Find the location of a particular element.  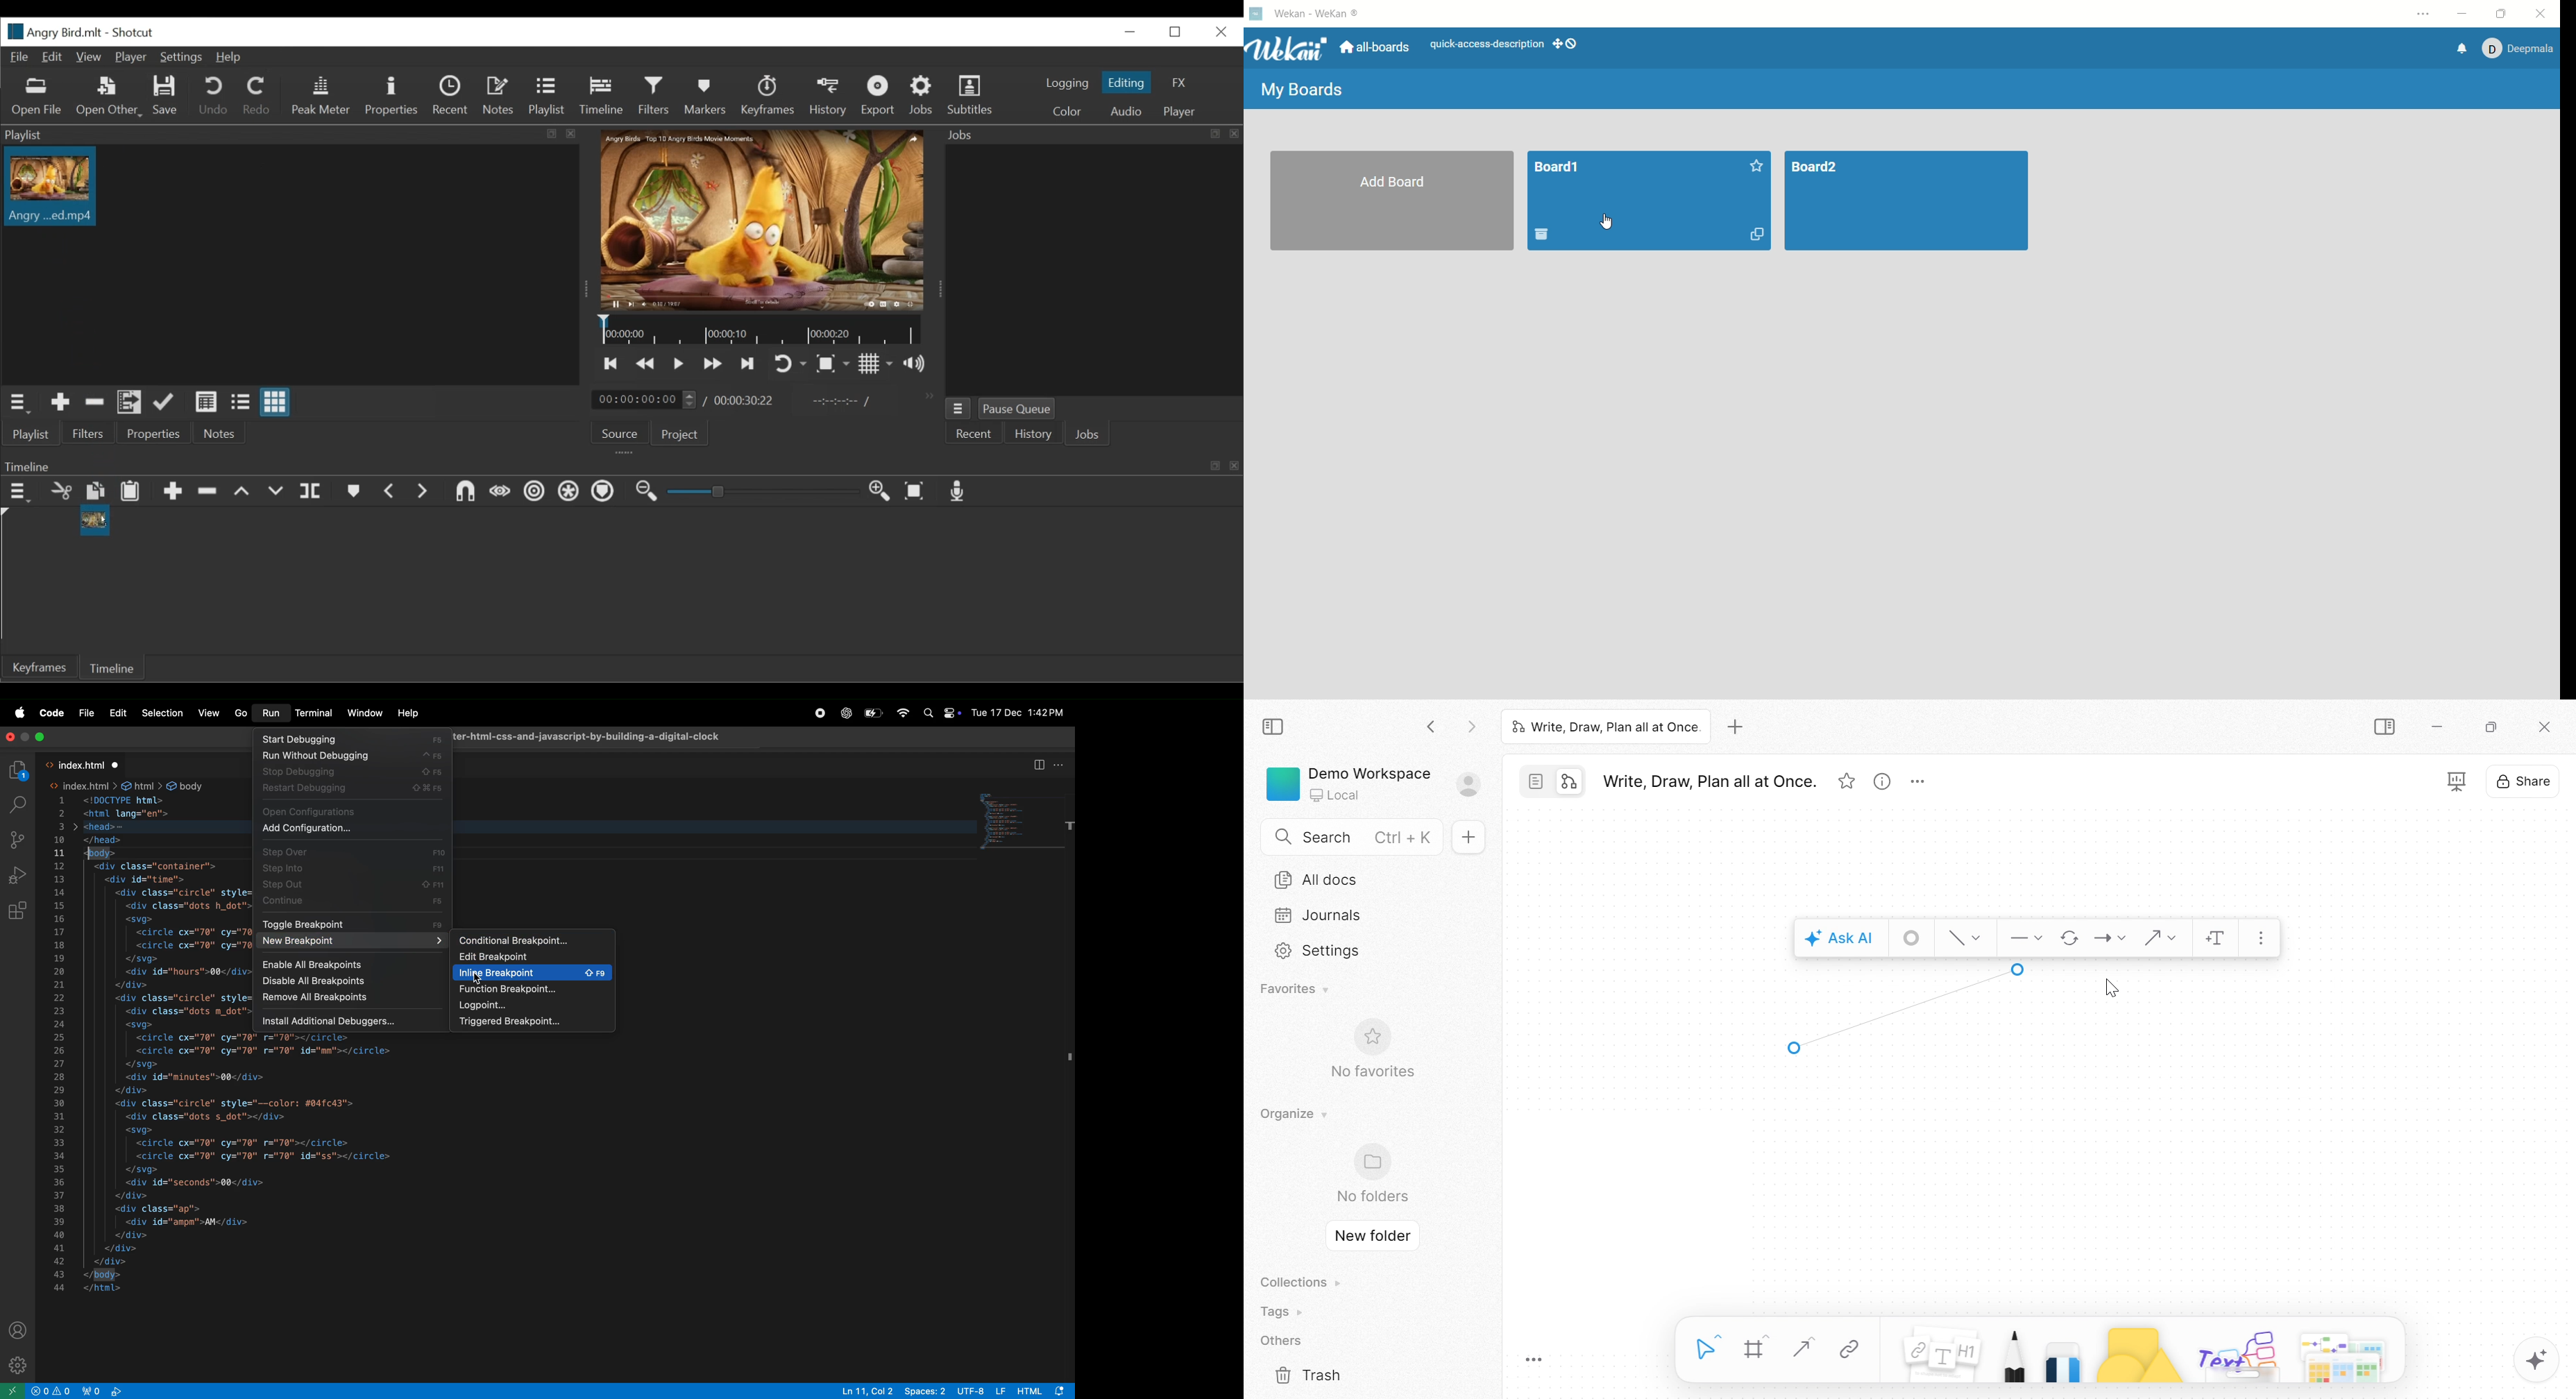

Edit break point is located at coordinates (530, 957).